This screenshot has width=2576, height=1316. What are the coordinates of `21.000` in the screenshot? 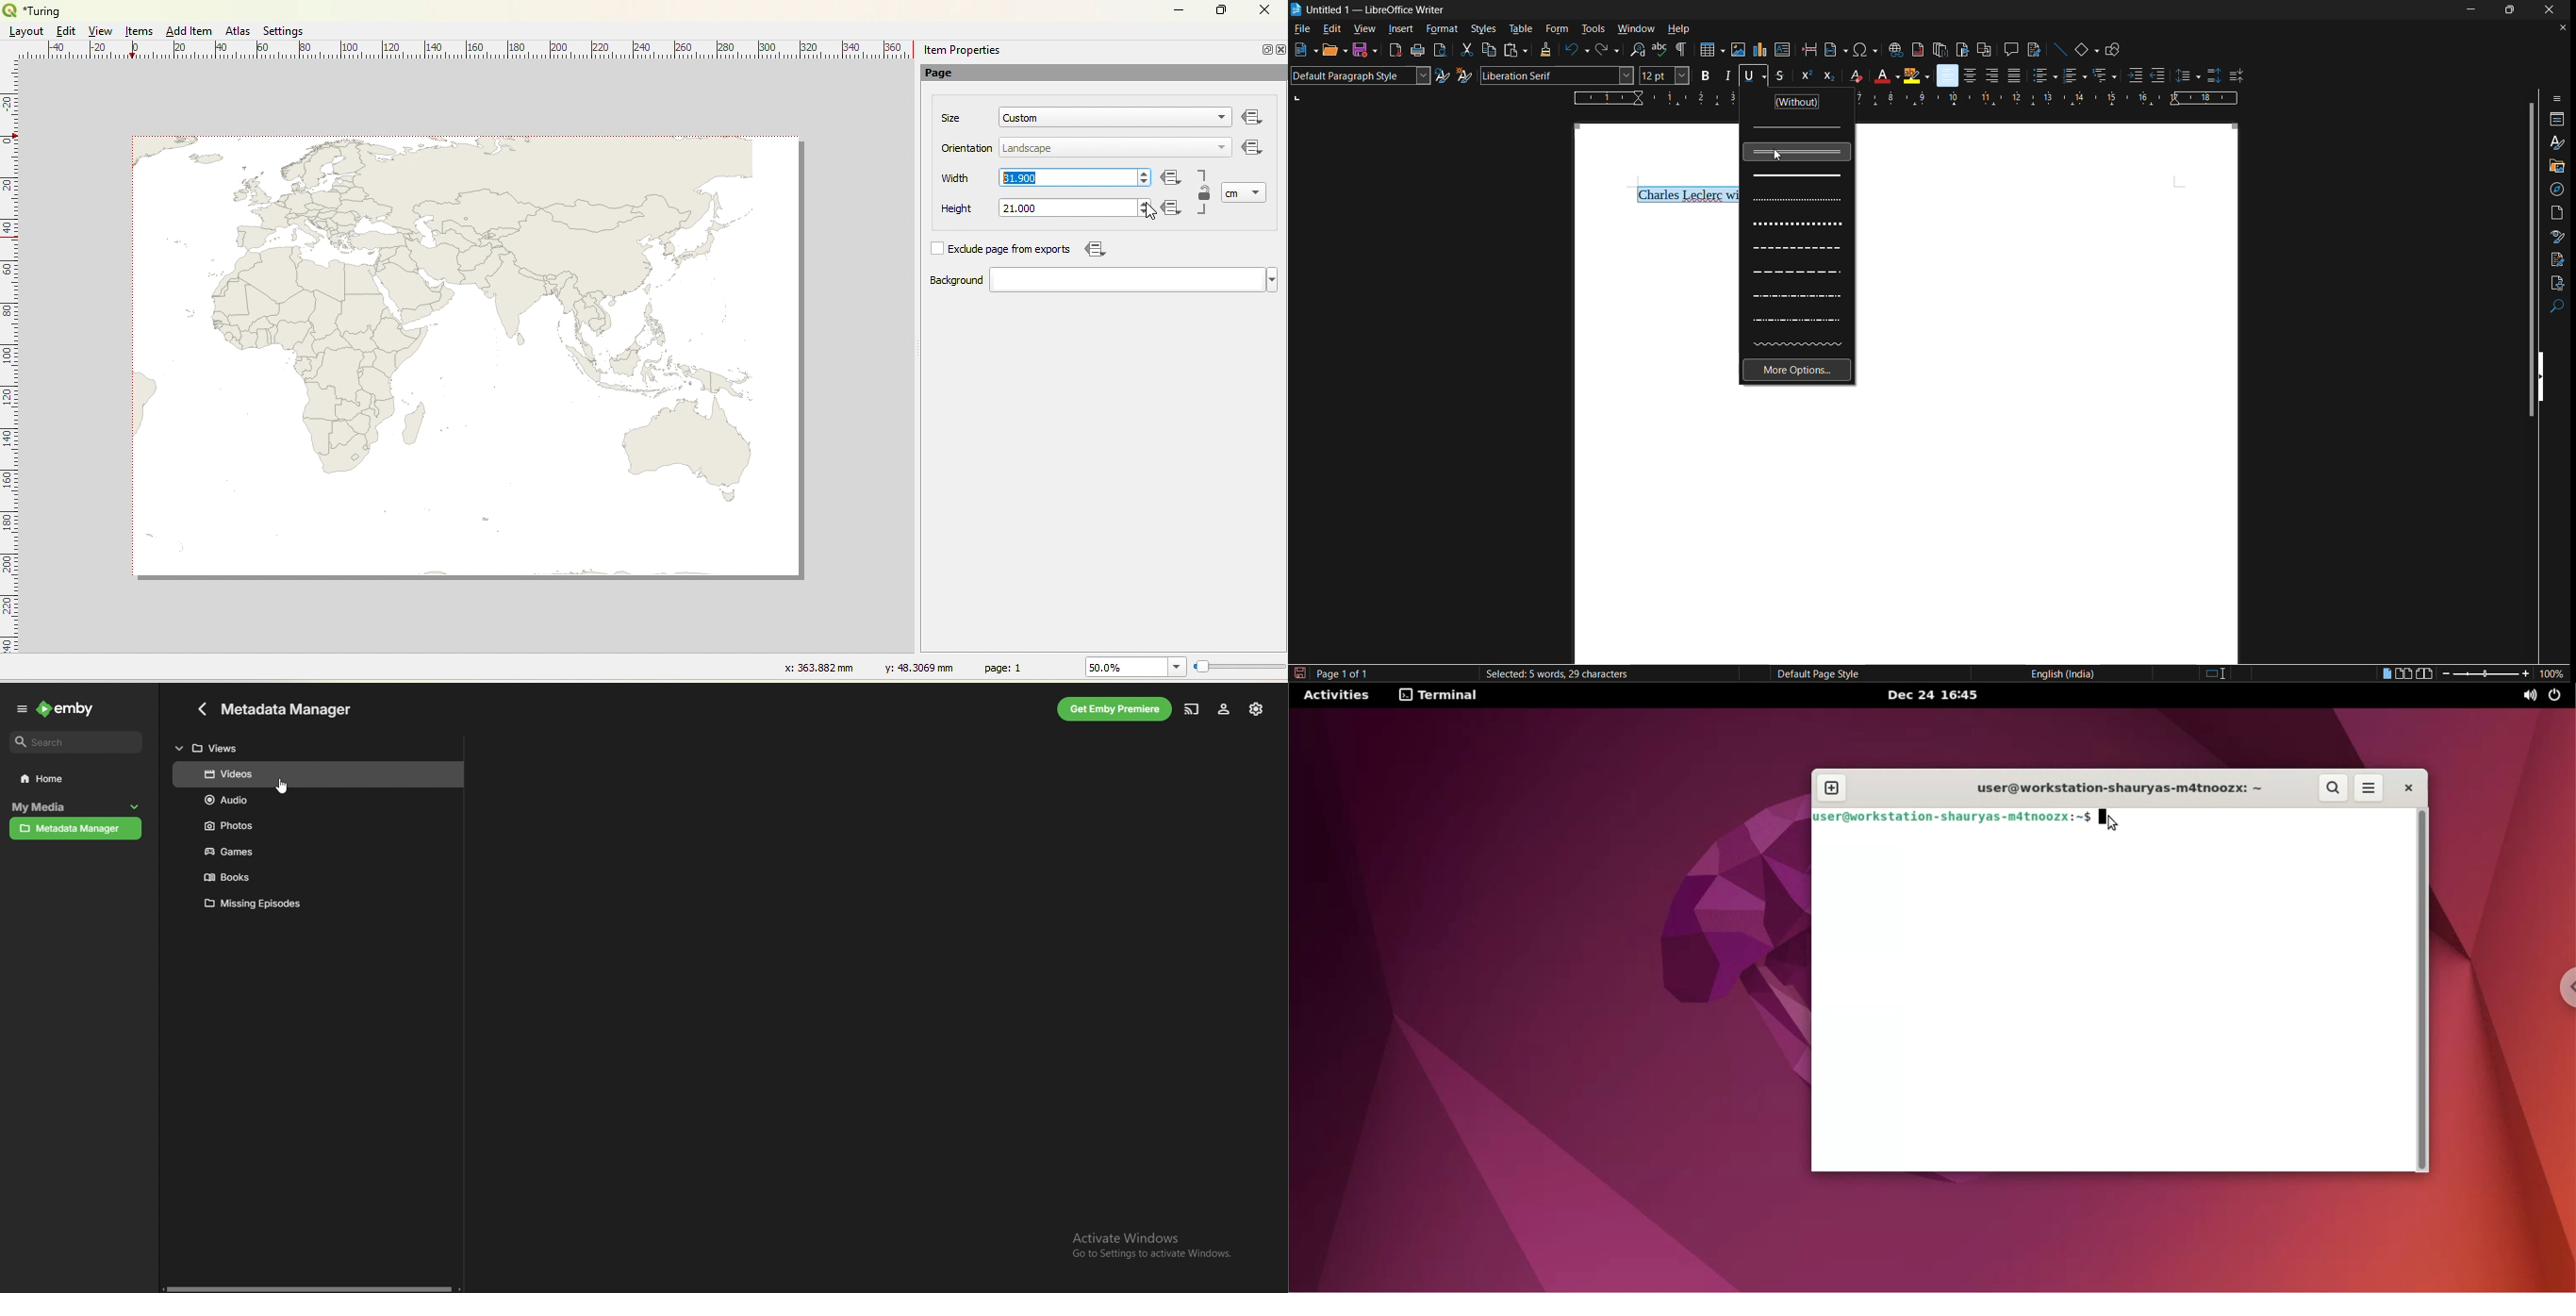 It's located at (1019, 208).